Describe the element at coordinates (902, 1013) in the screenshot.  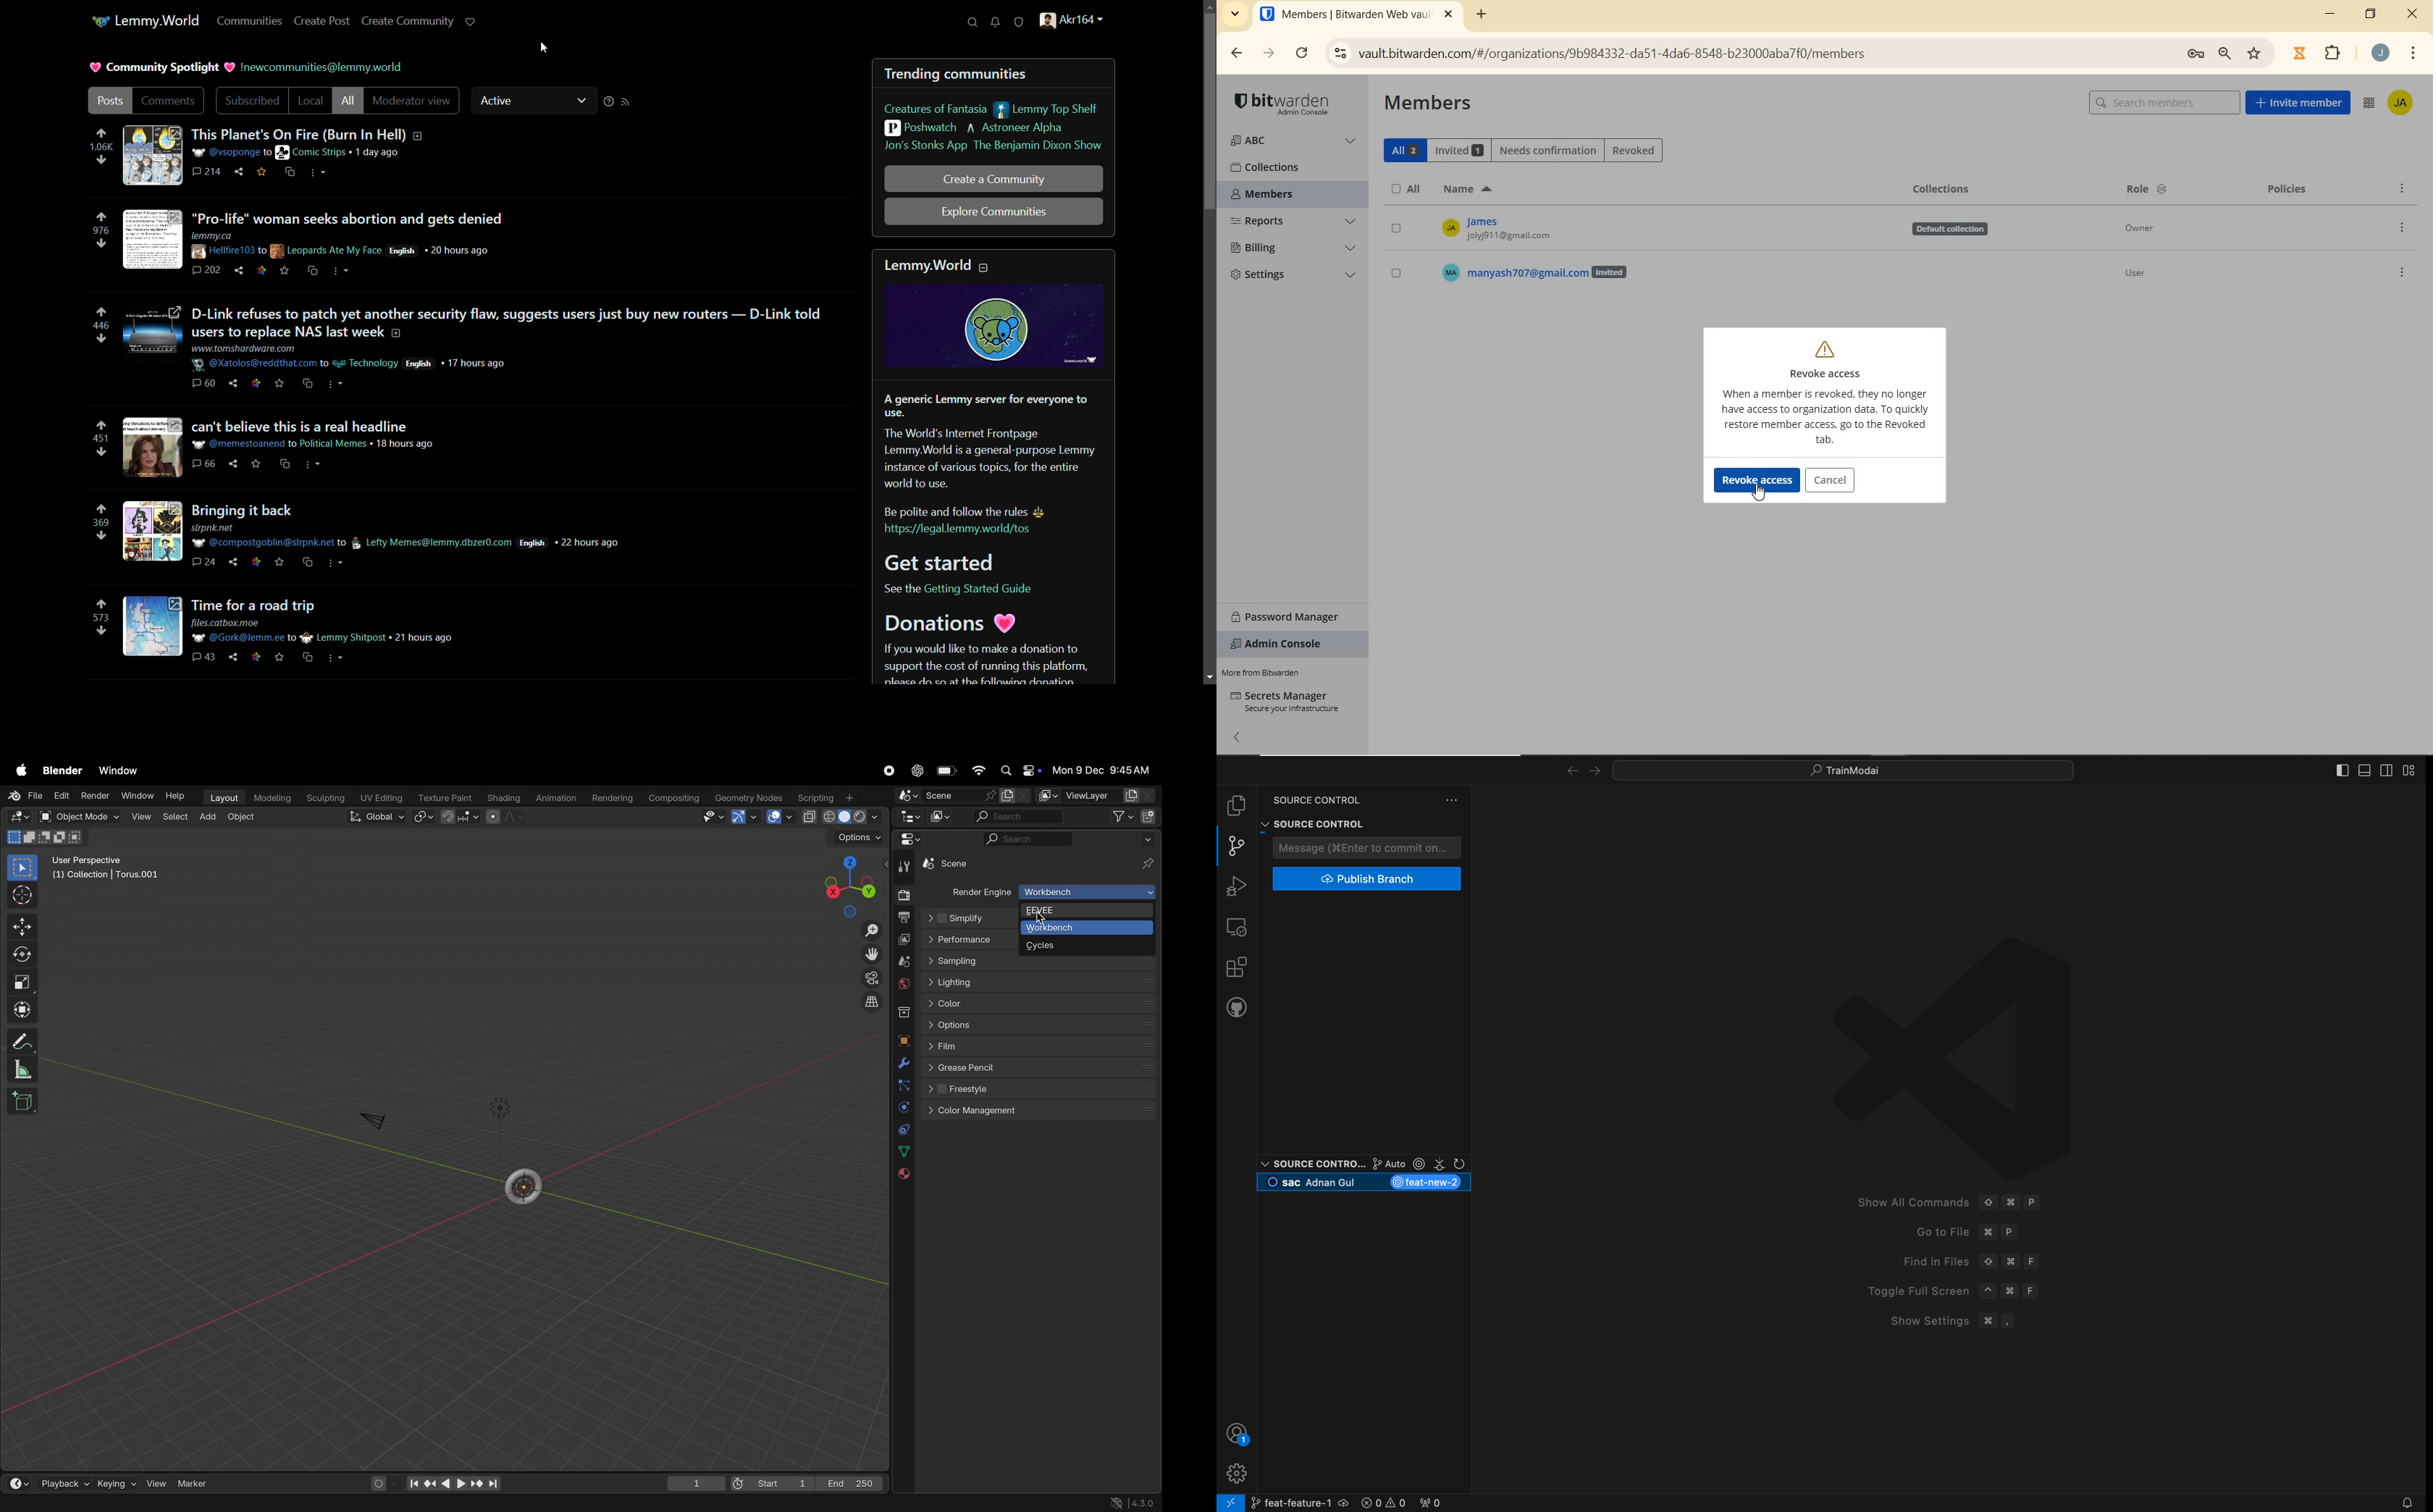
I see `collection` at that location.